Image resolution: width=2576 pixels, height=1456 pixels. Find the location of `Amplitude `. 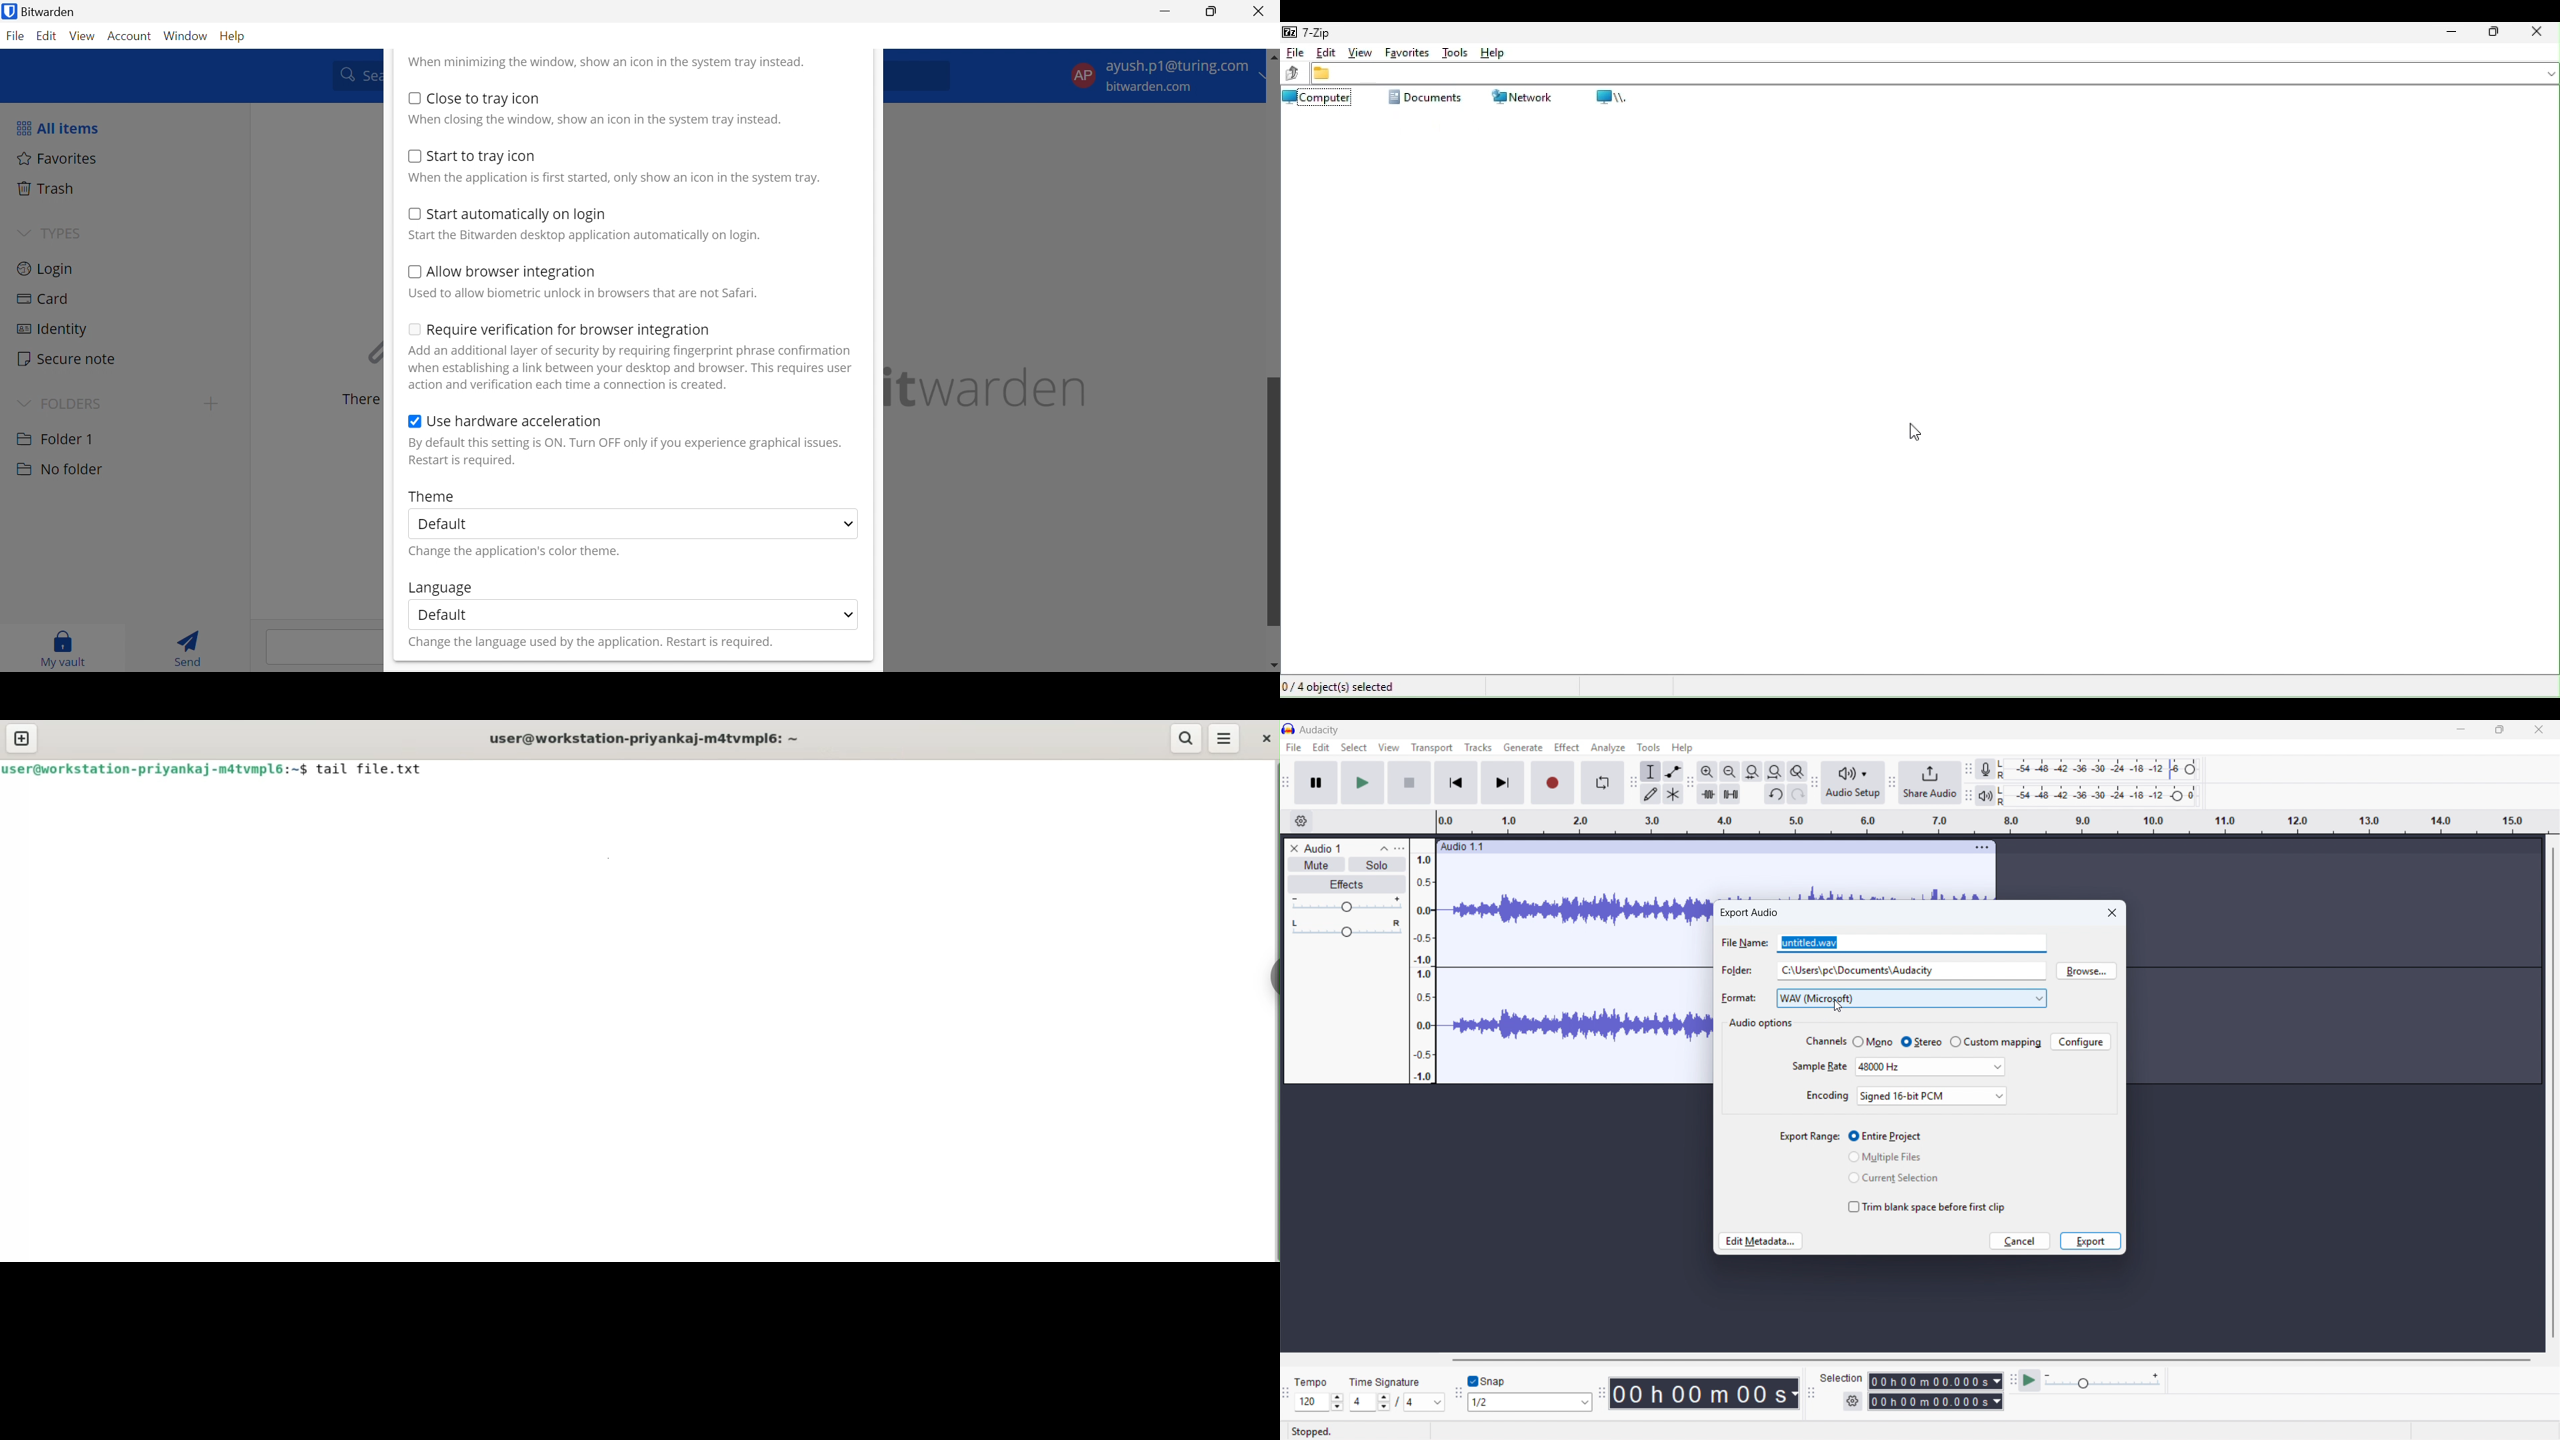

Amplitude  is located at coordinates (1422, 961).